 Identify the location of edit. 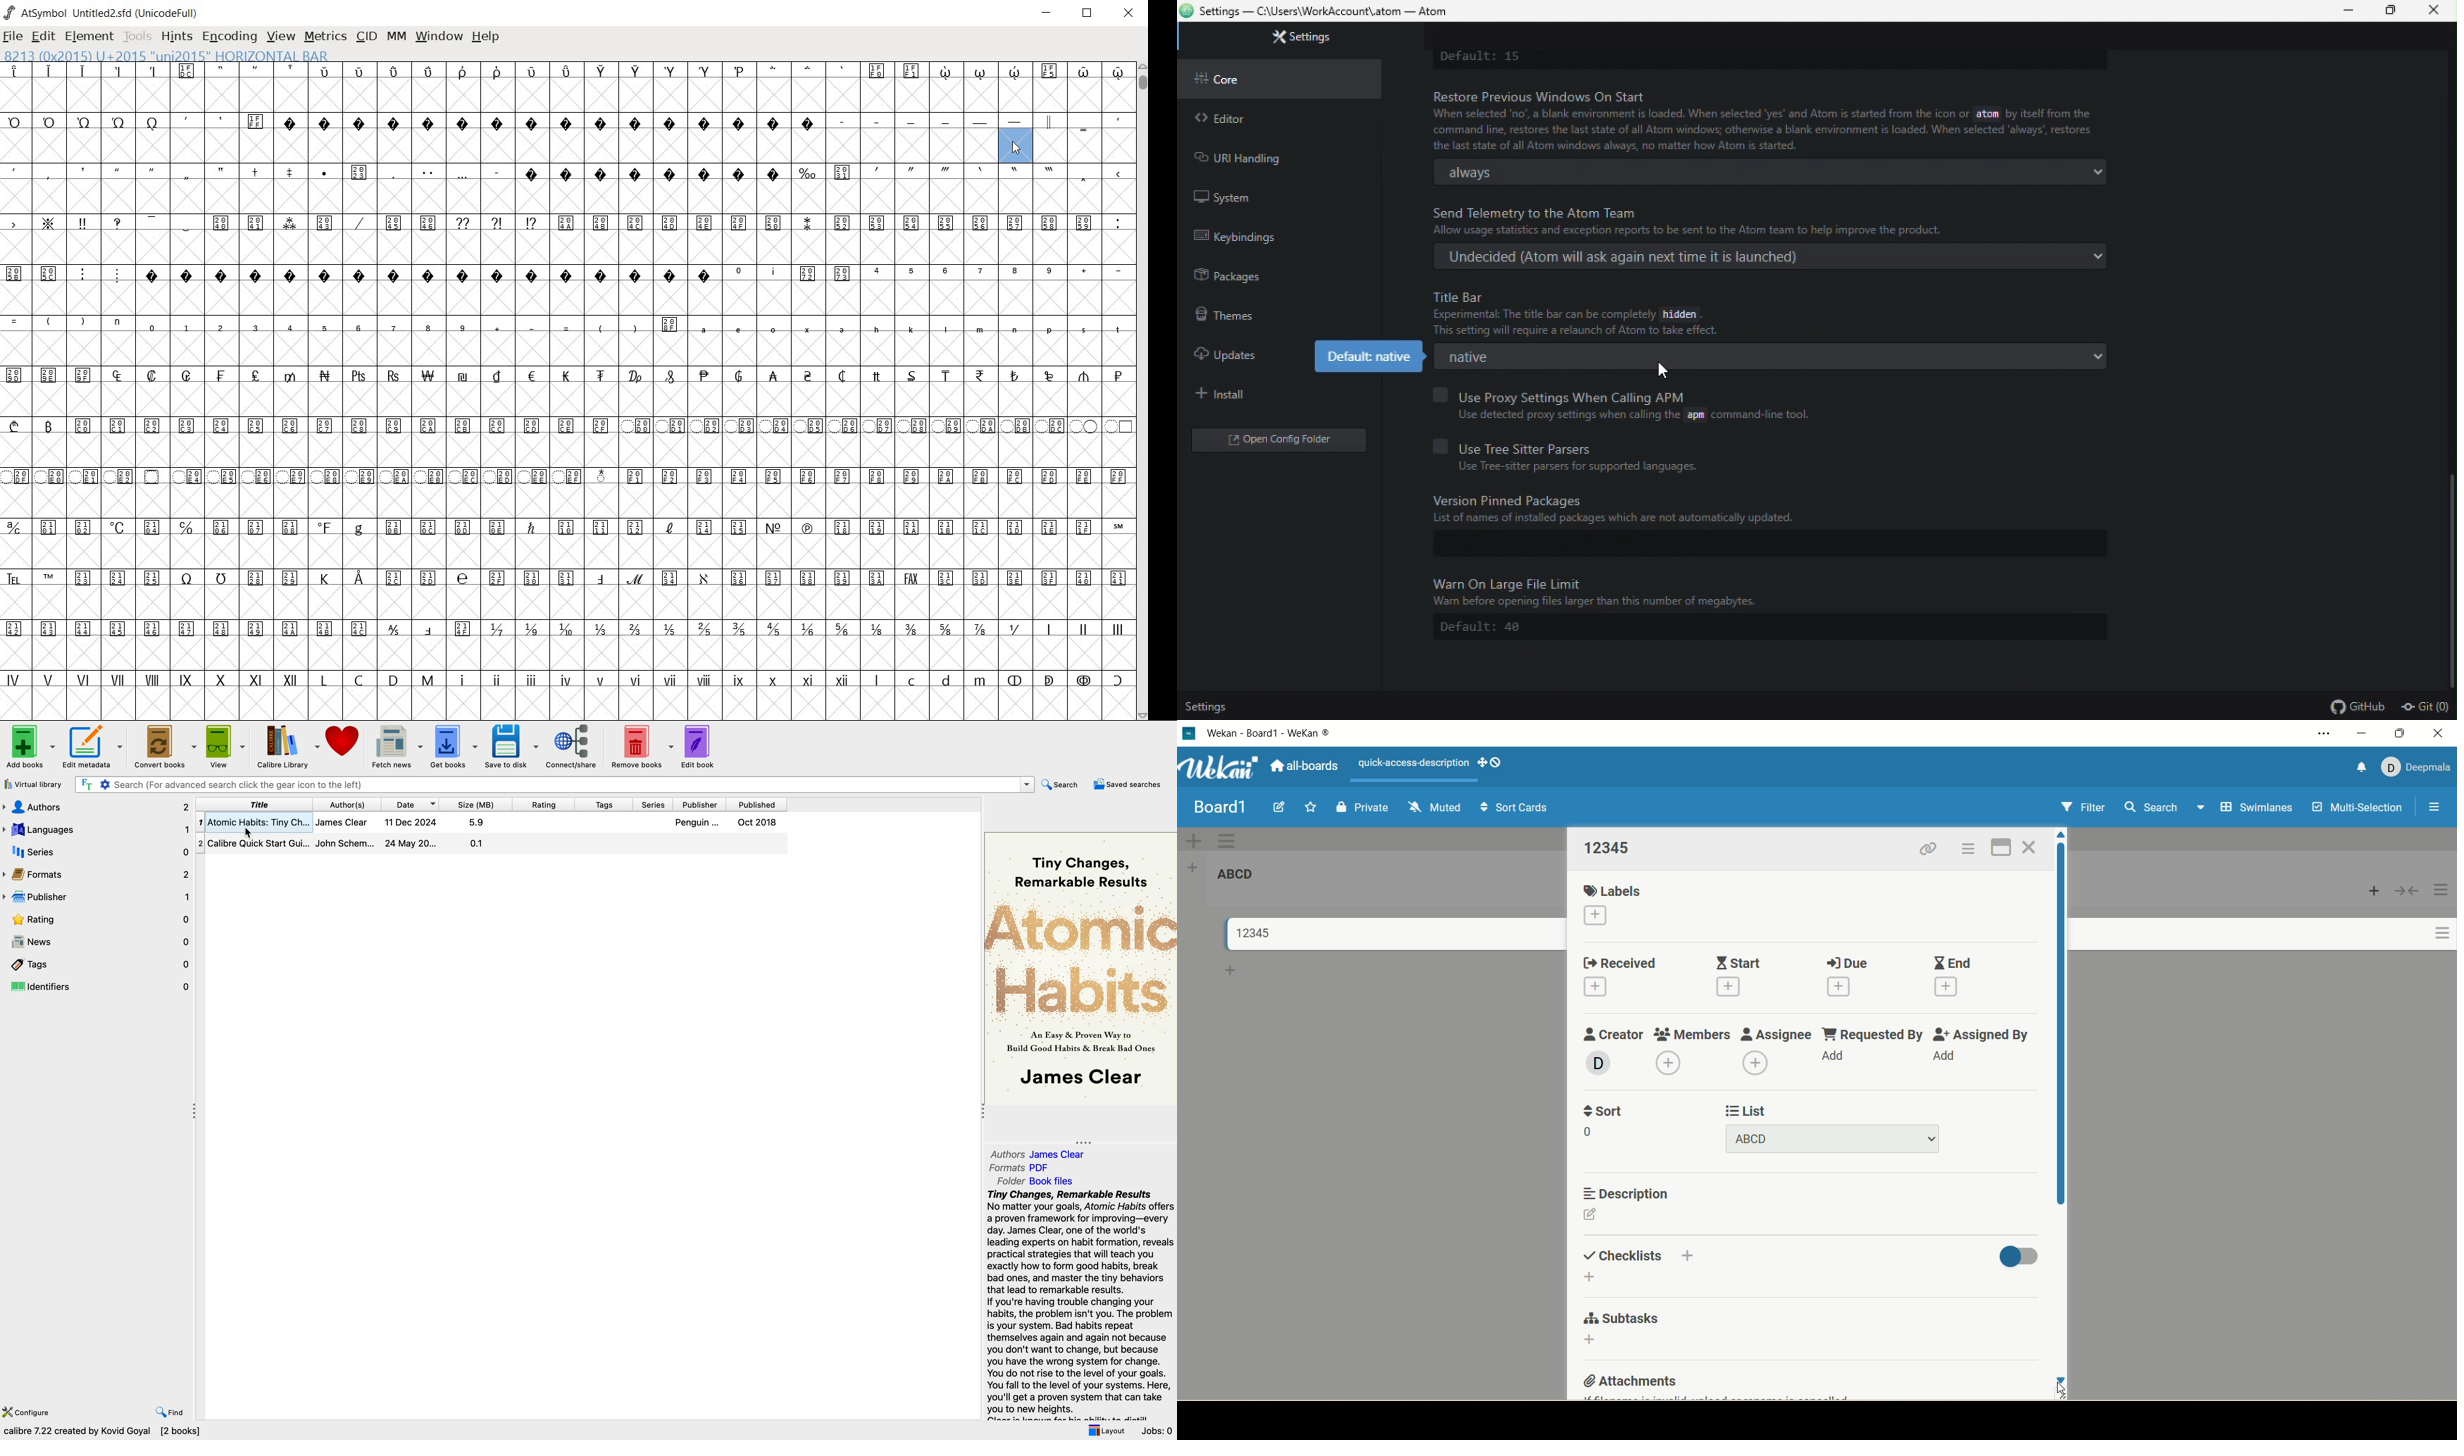
(1278, 807).